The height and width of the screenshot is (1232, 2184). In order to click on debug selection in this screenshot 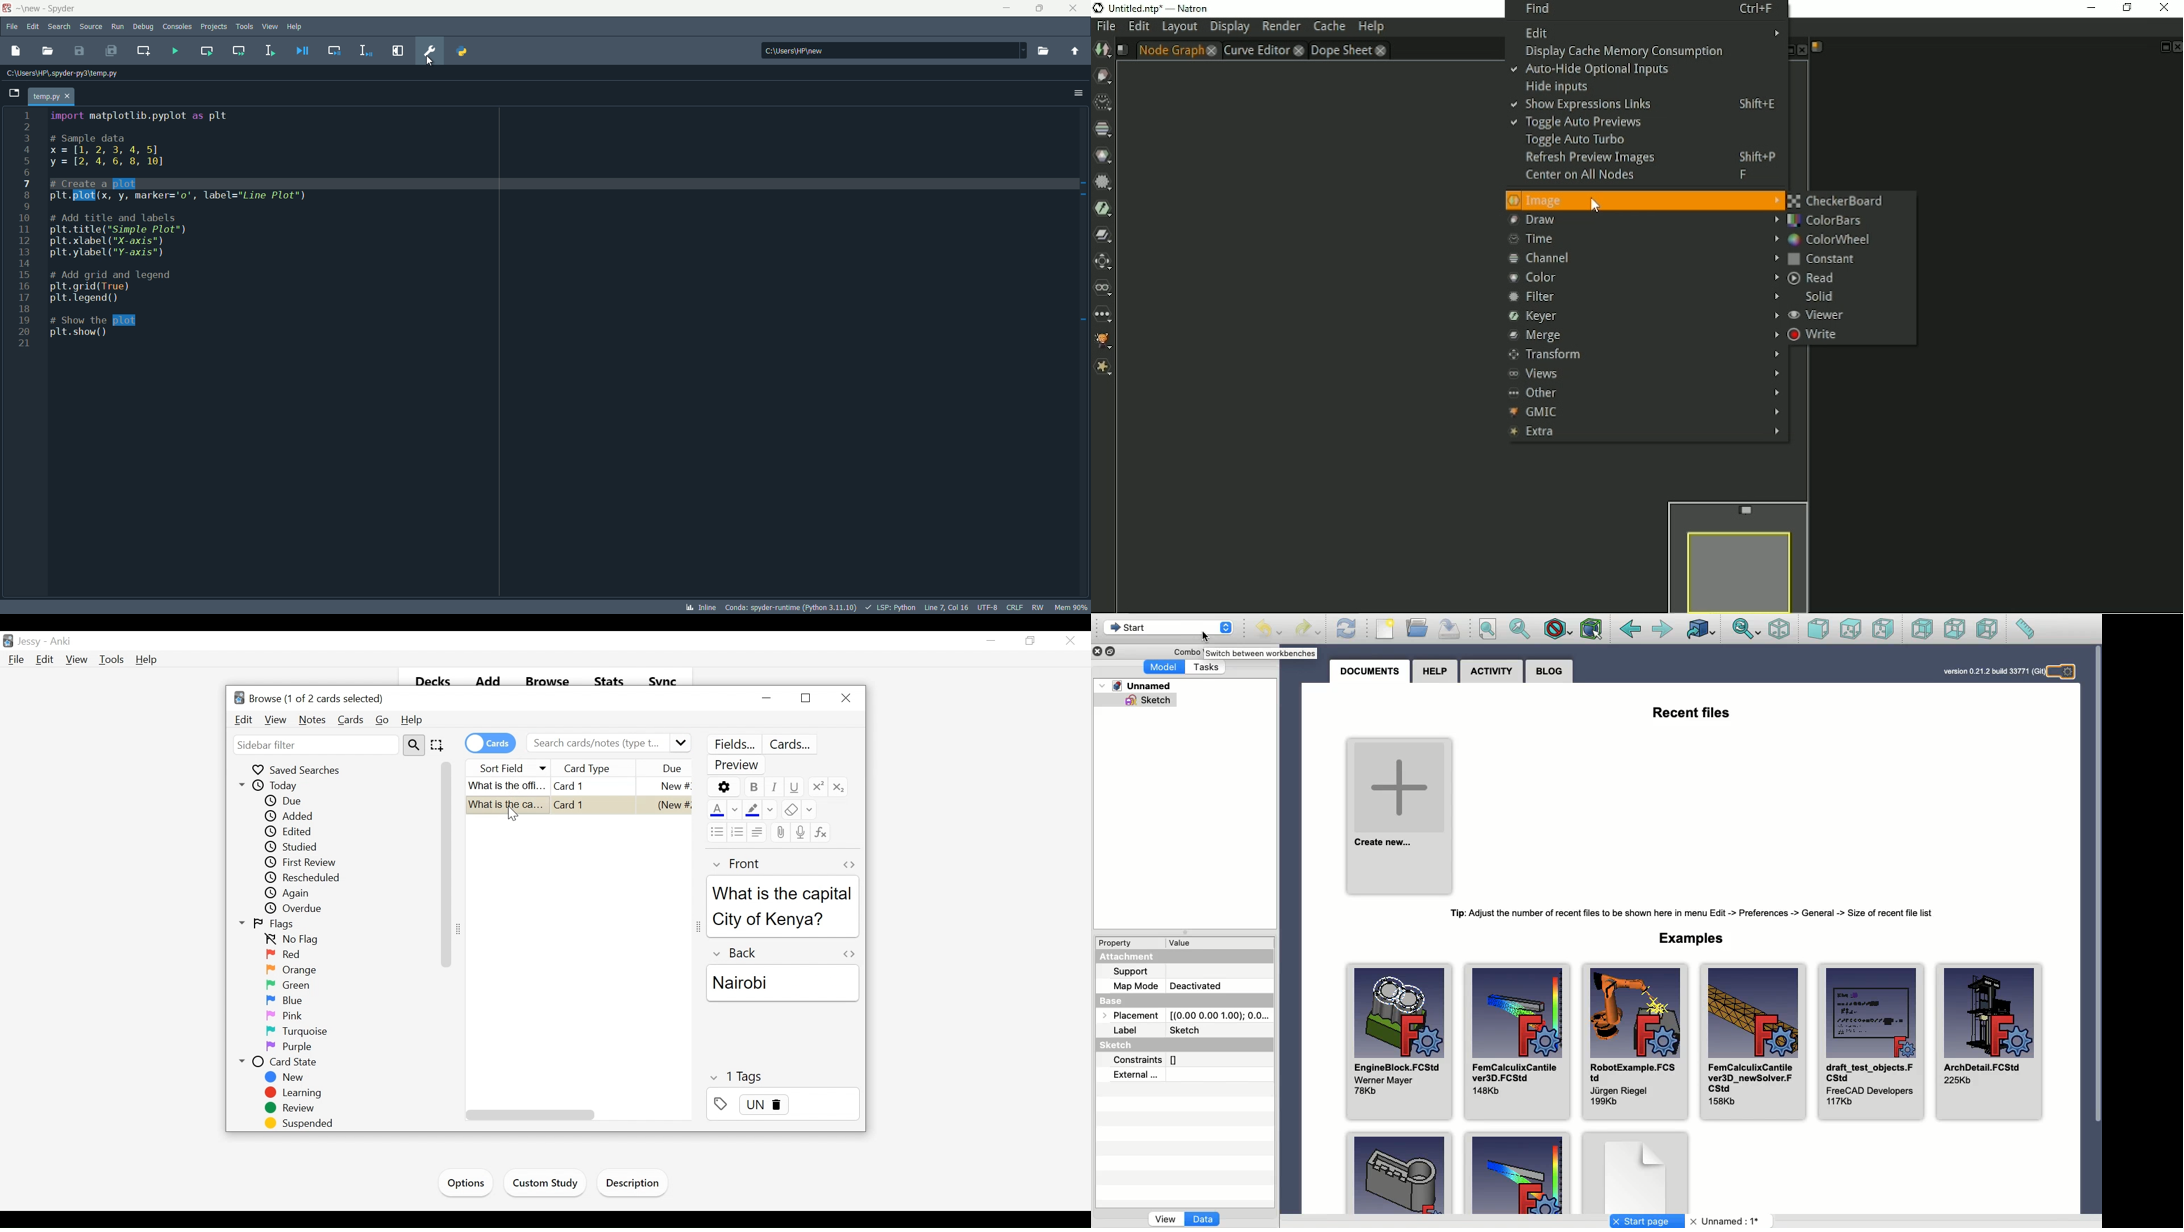, I will do `click(367, 51)`.